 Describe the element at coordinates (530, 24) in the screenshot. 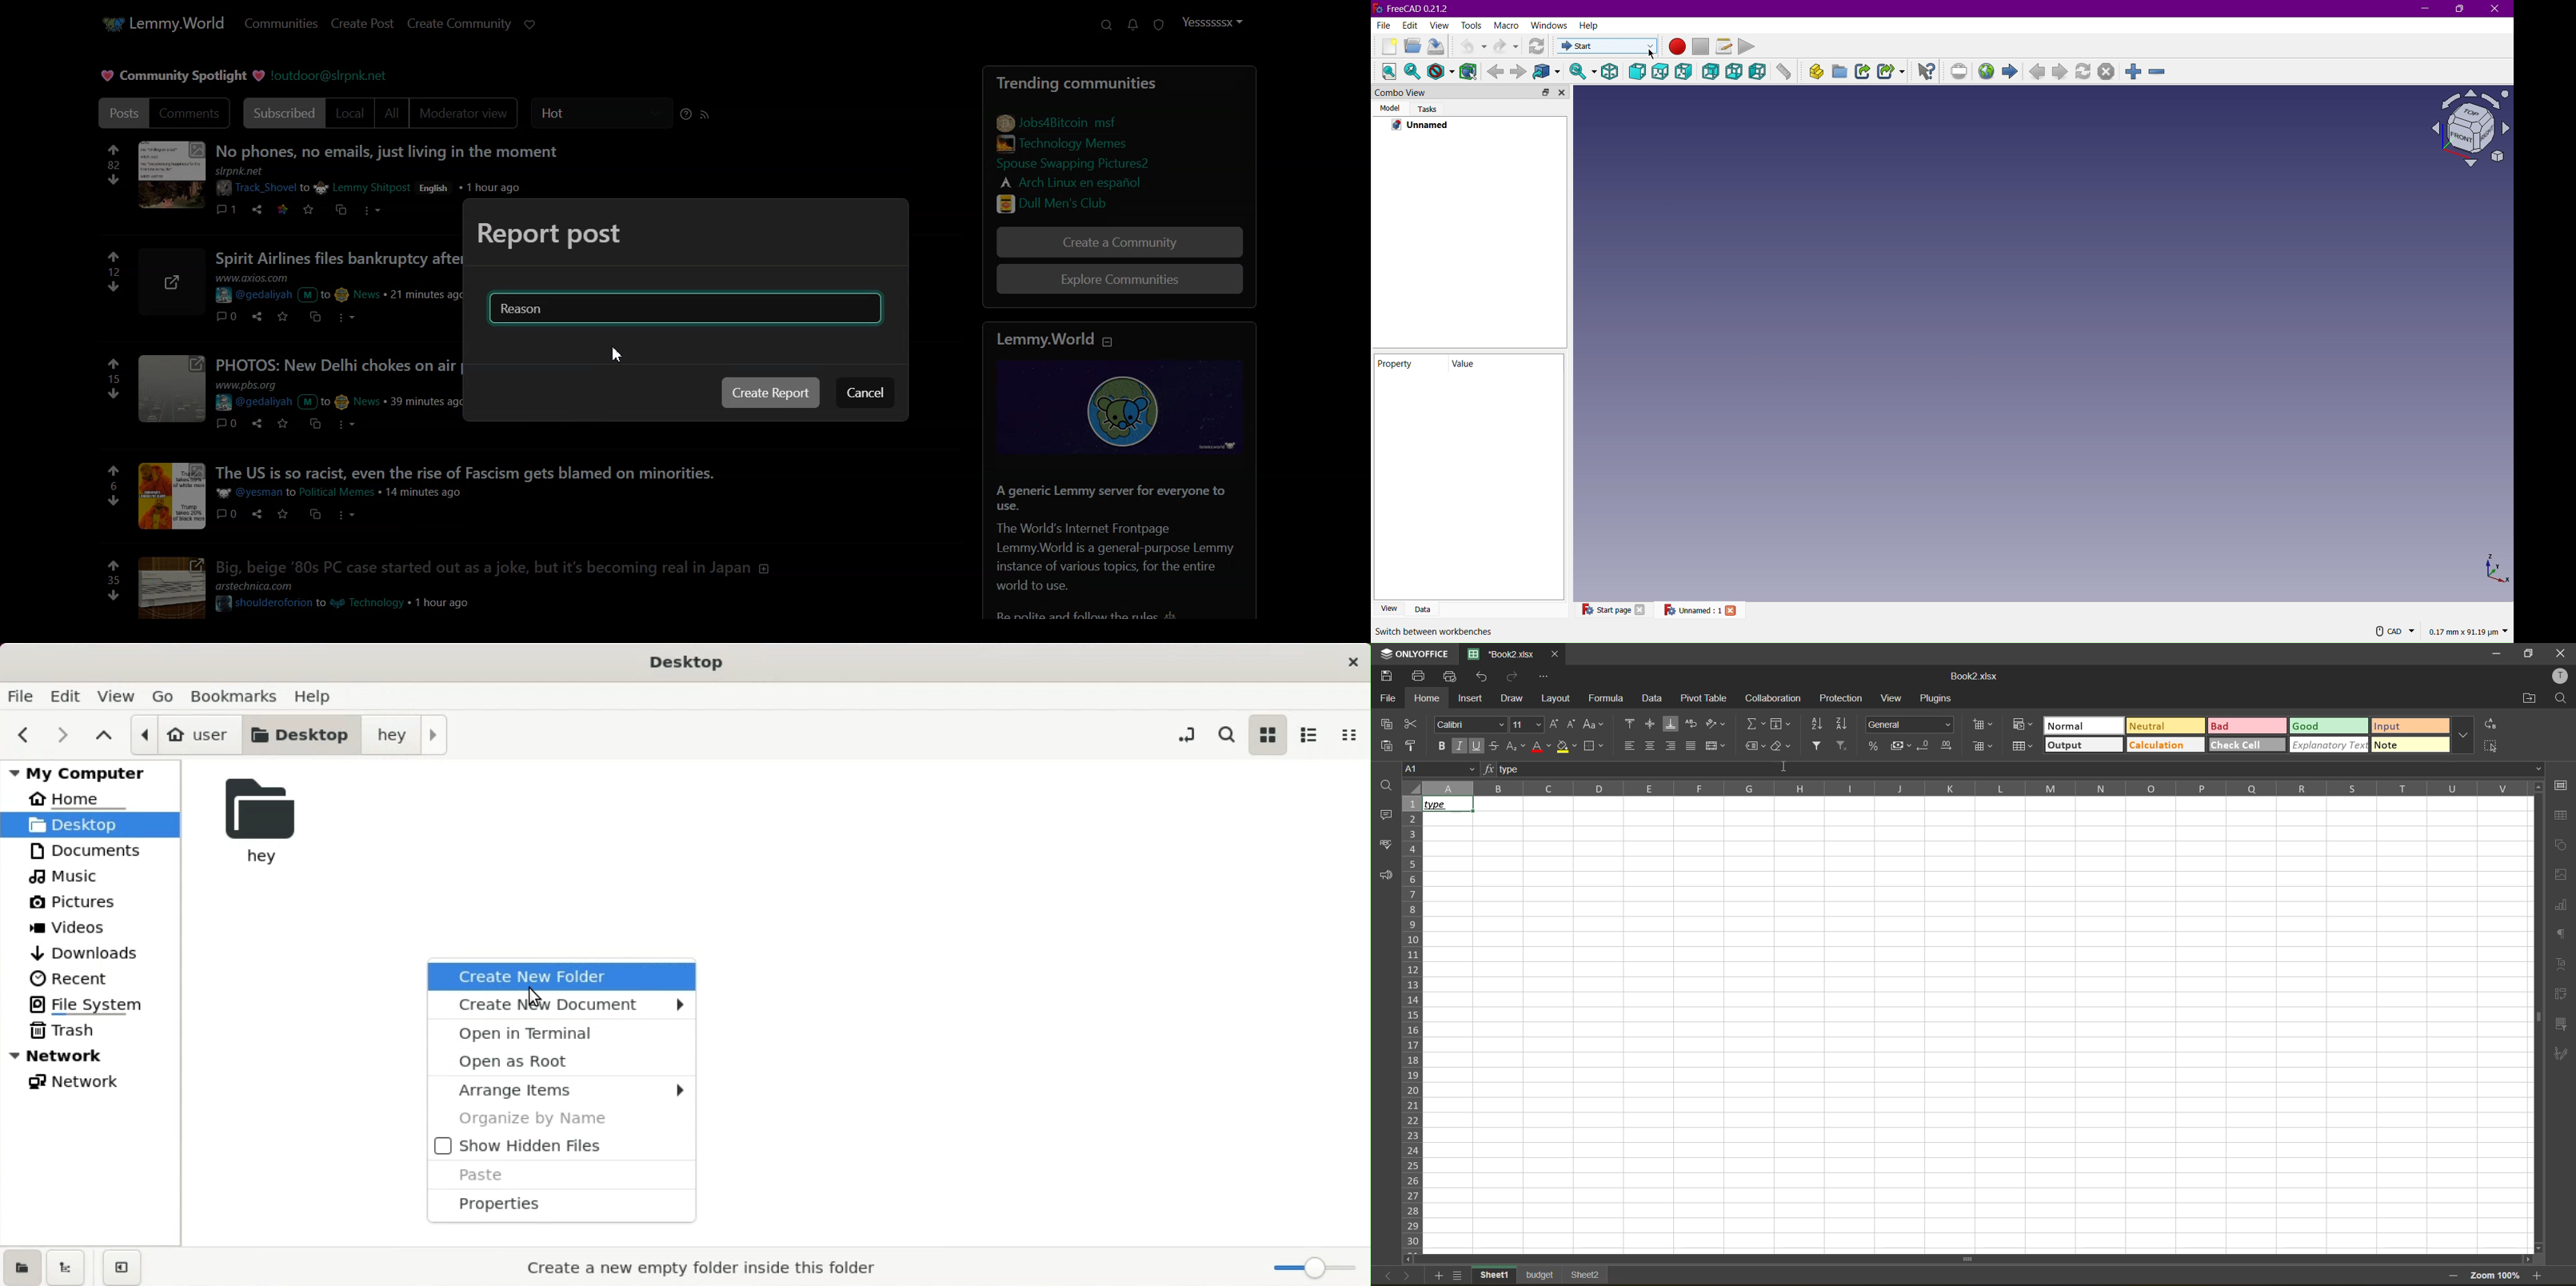

I see `Support Limmy` at that location.